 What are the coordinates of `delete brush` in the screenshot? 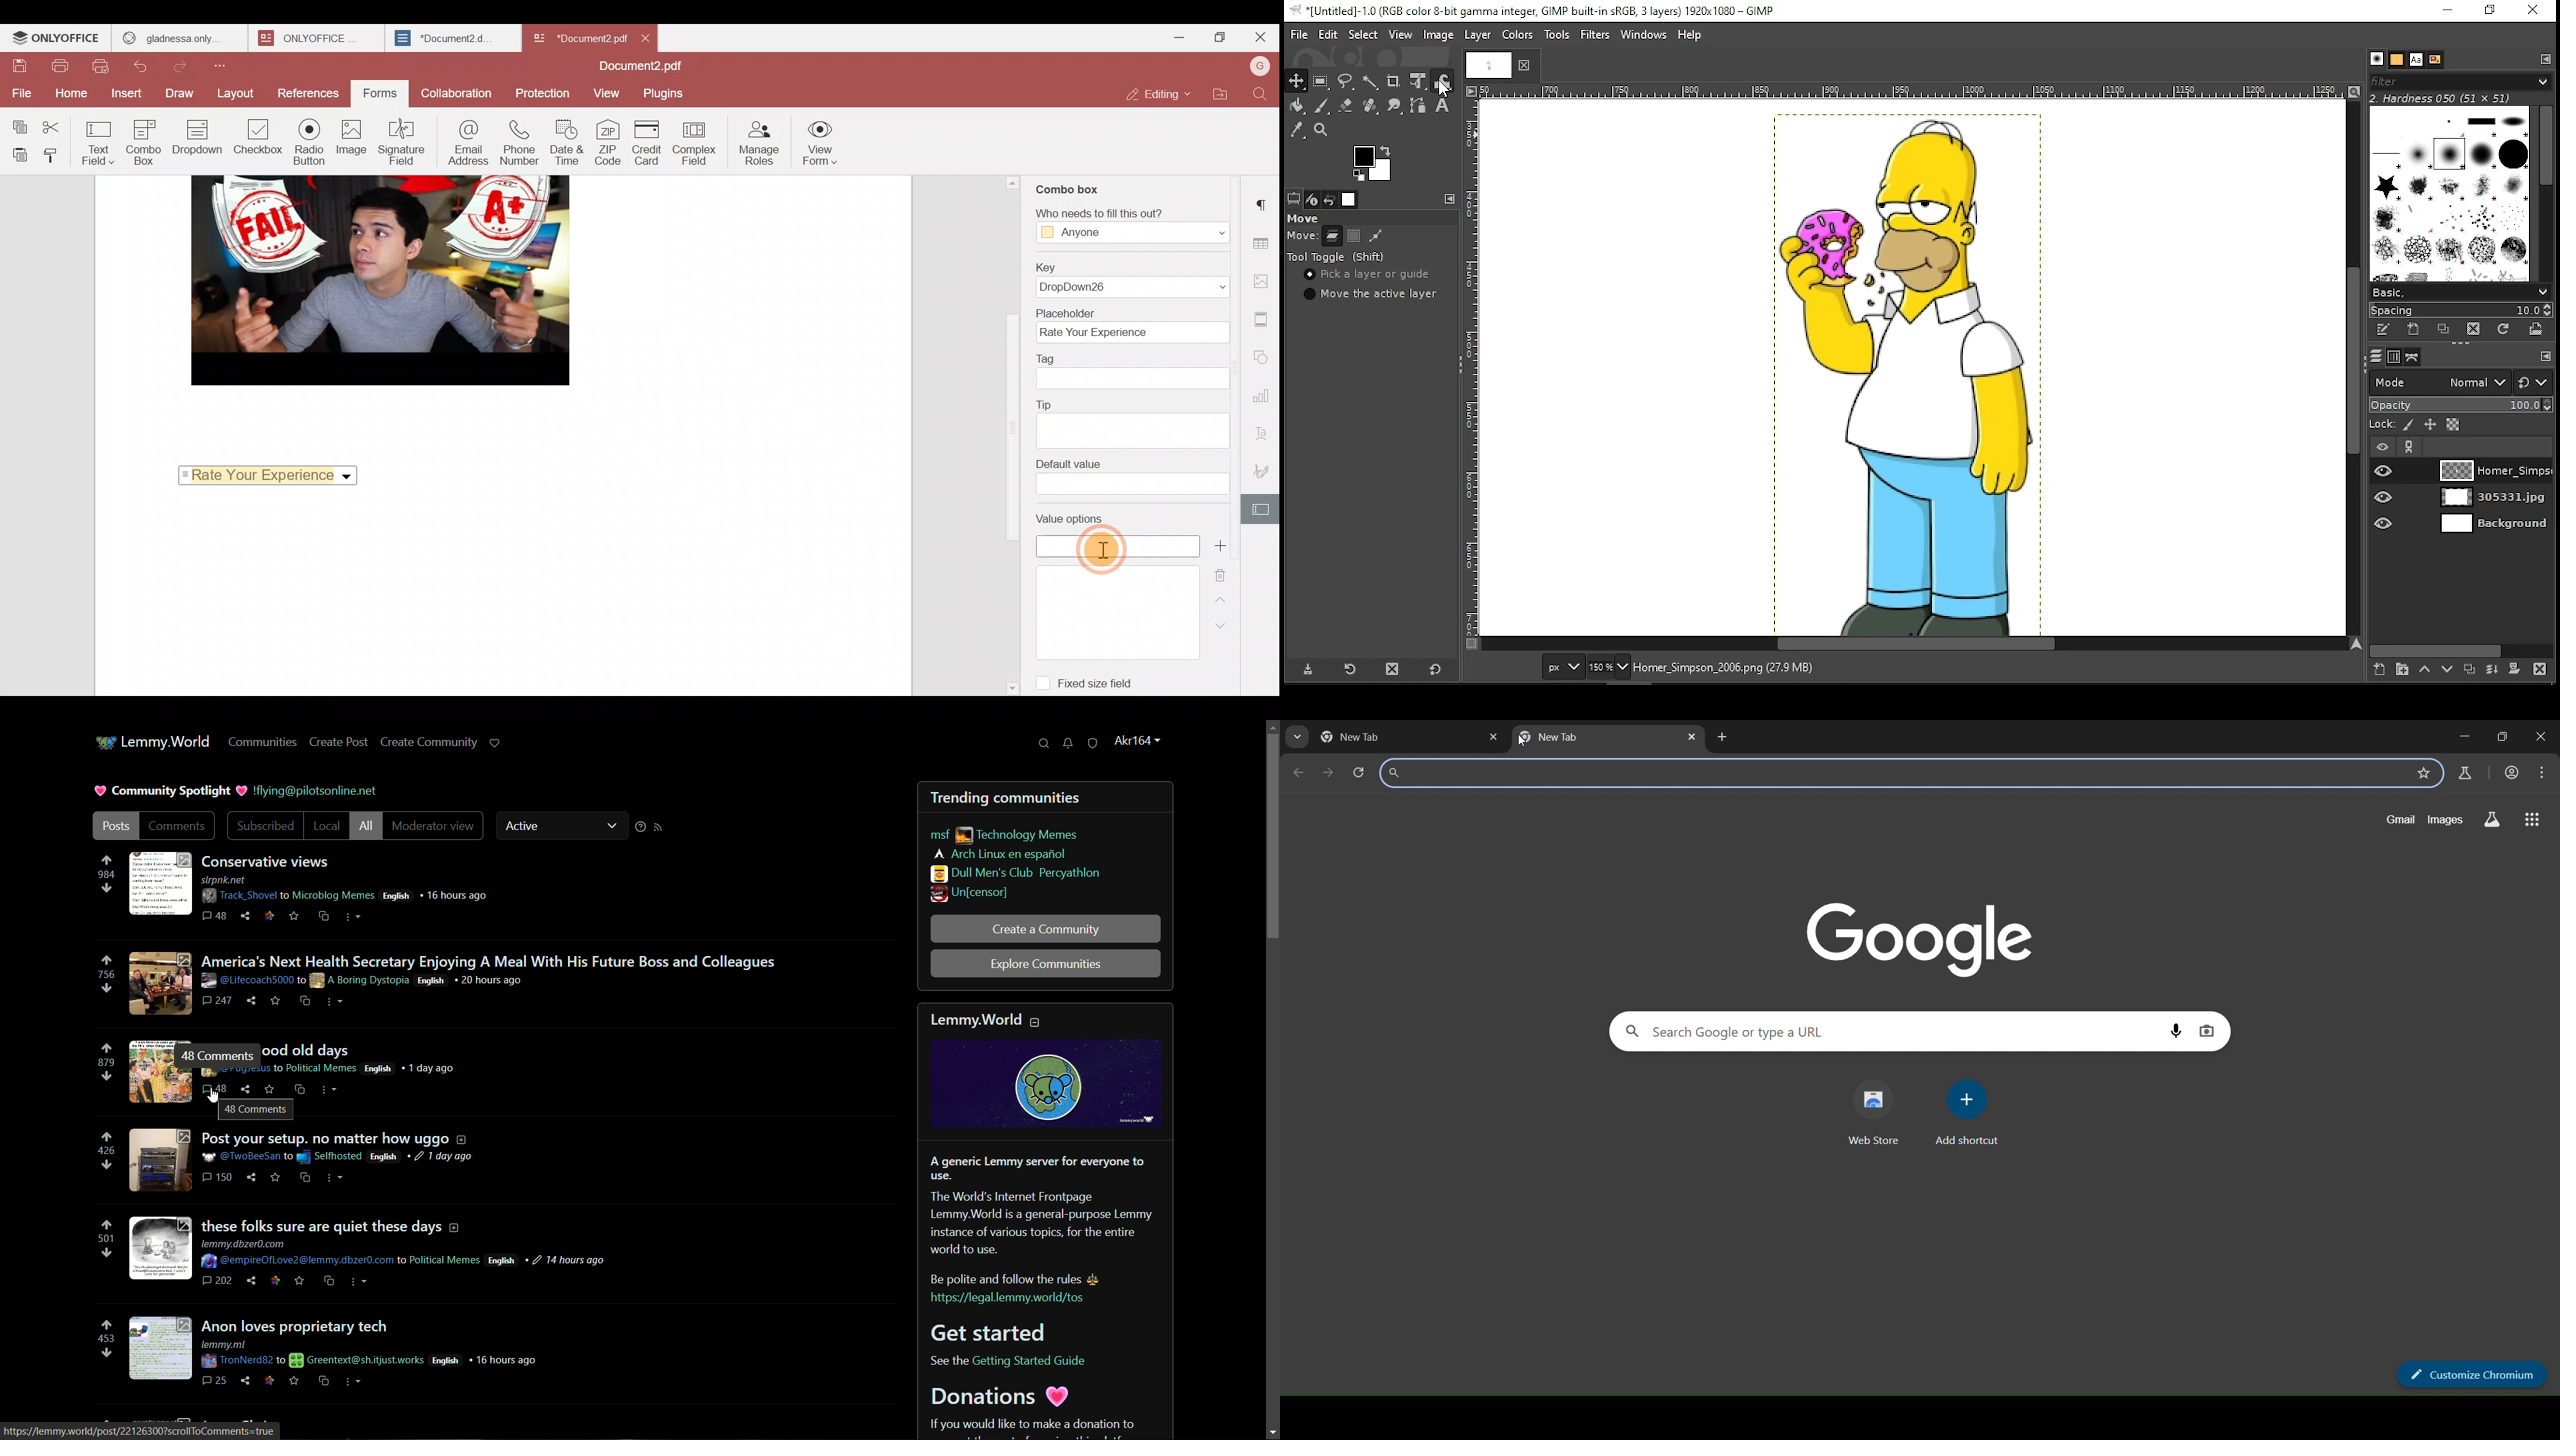 It's located at (2473, 329).